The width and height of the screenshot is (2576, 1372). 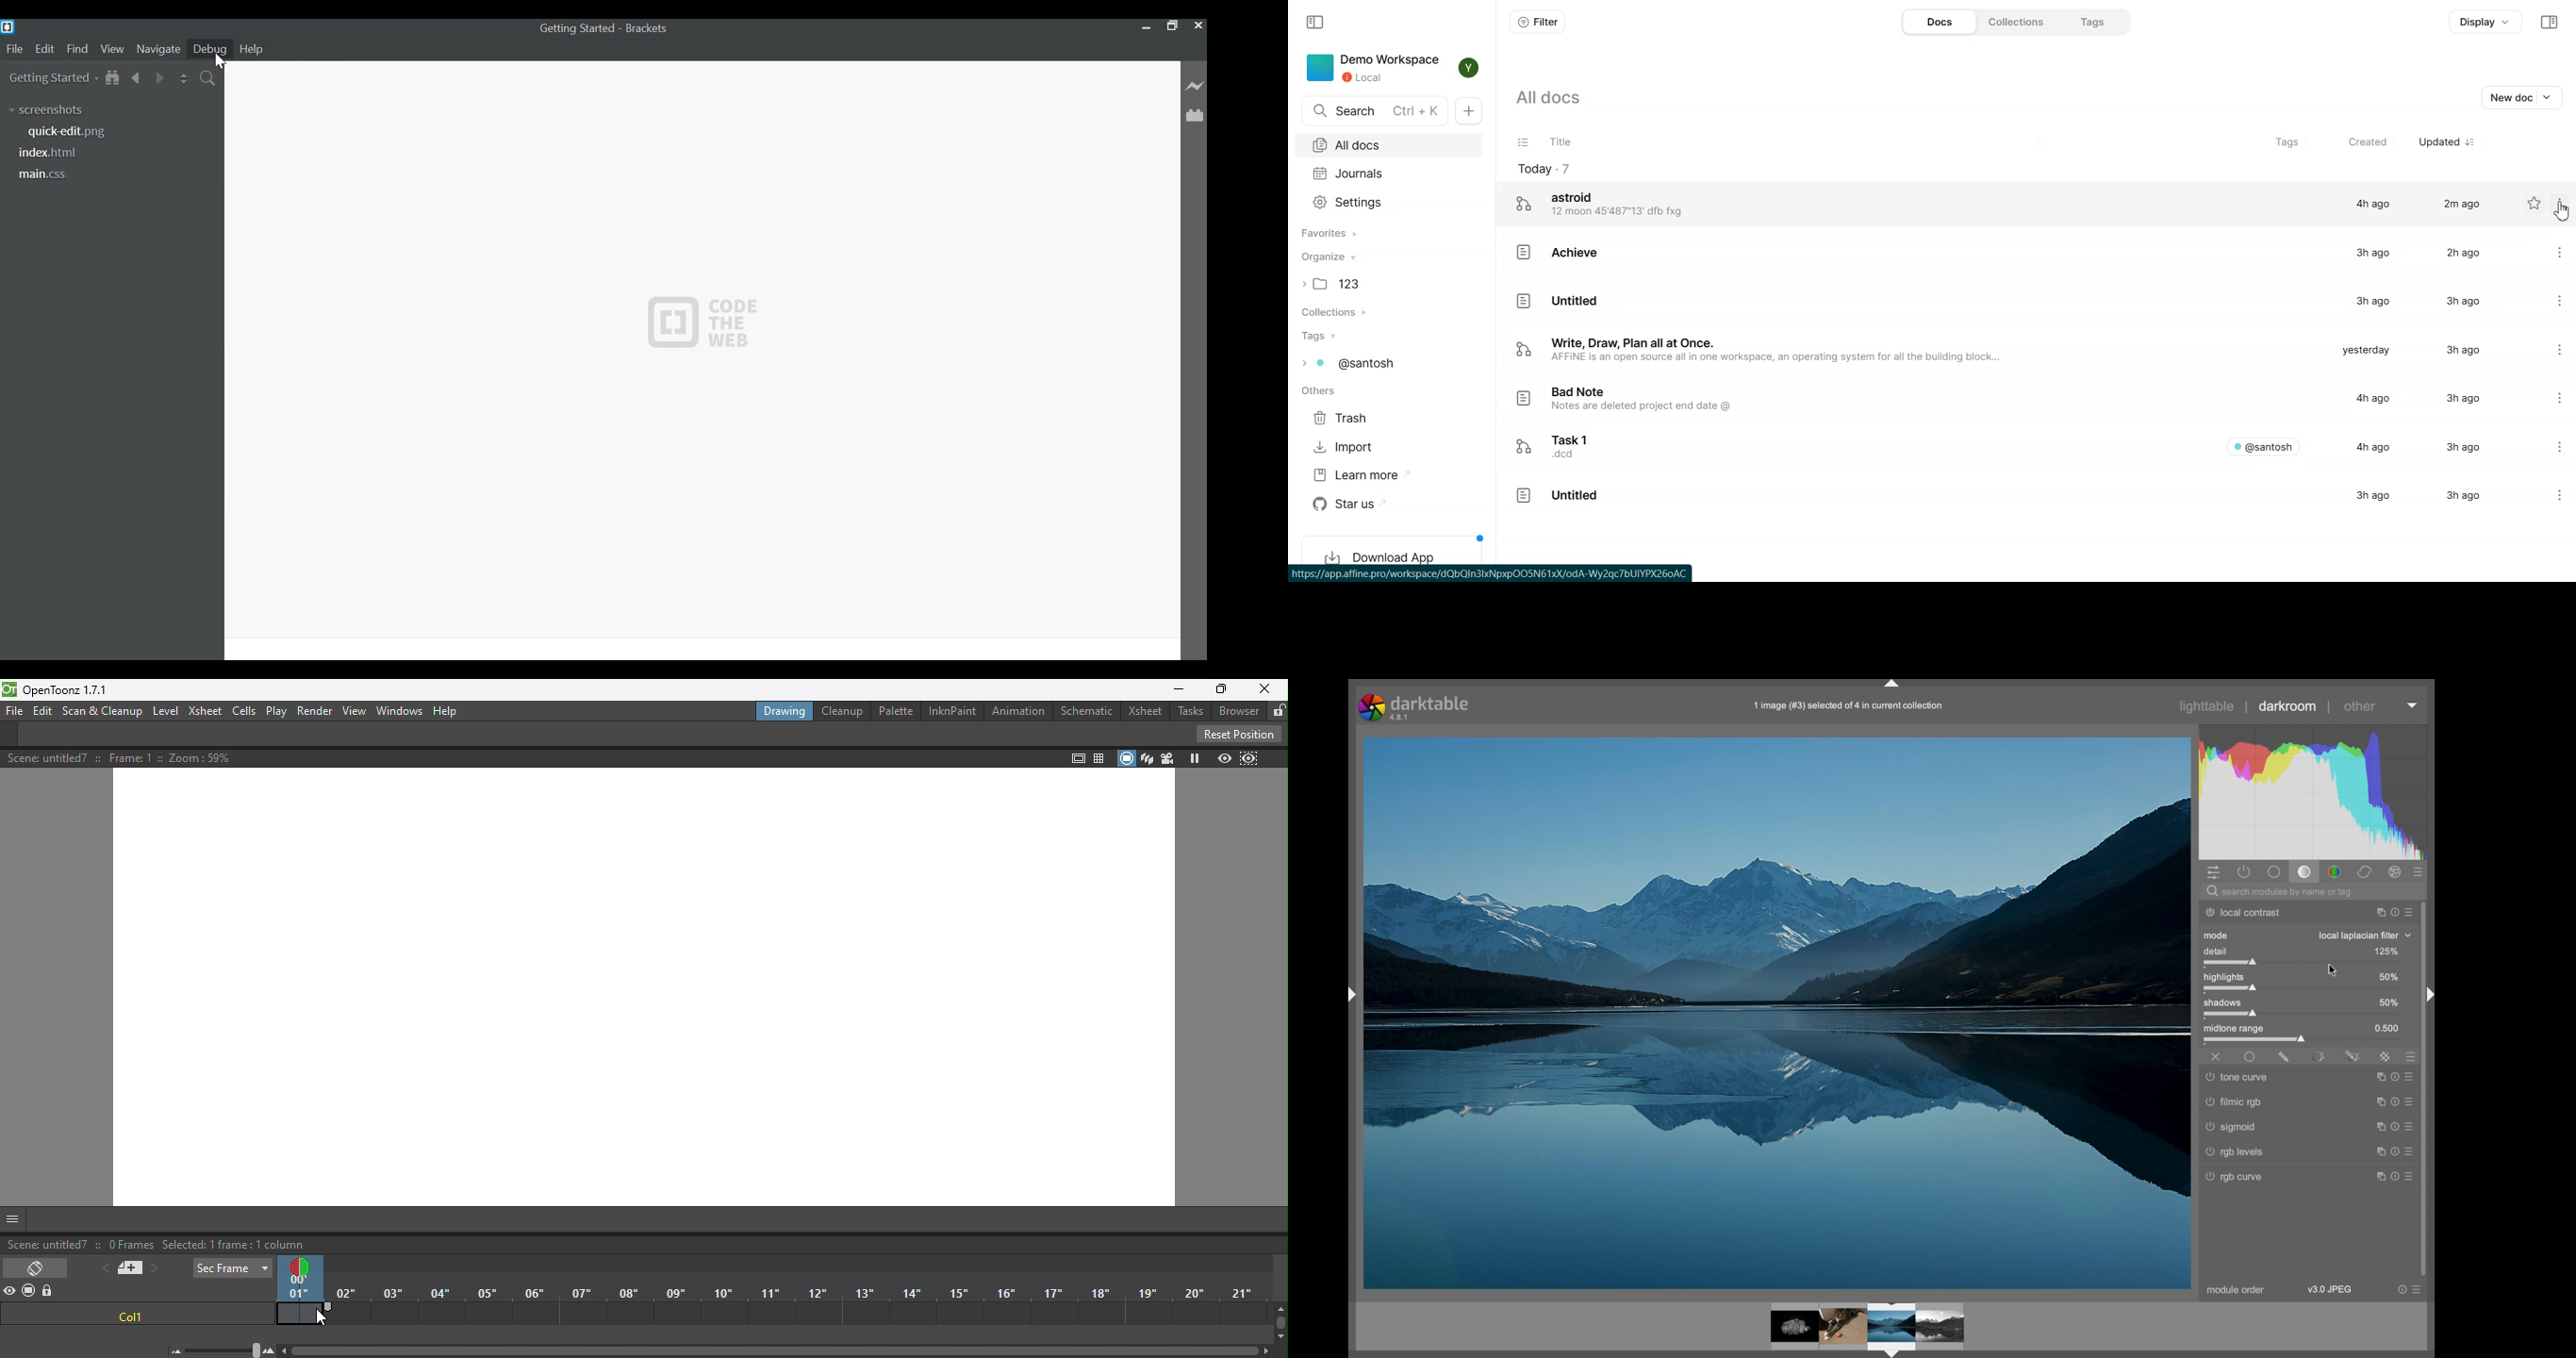 What do you see at coordinates (2549, 490) in the screenshot?
I see `Settings` at bounding box center [2549, 490].